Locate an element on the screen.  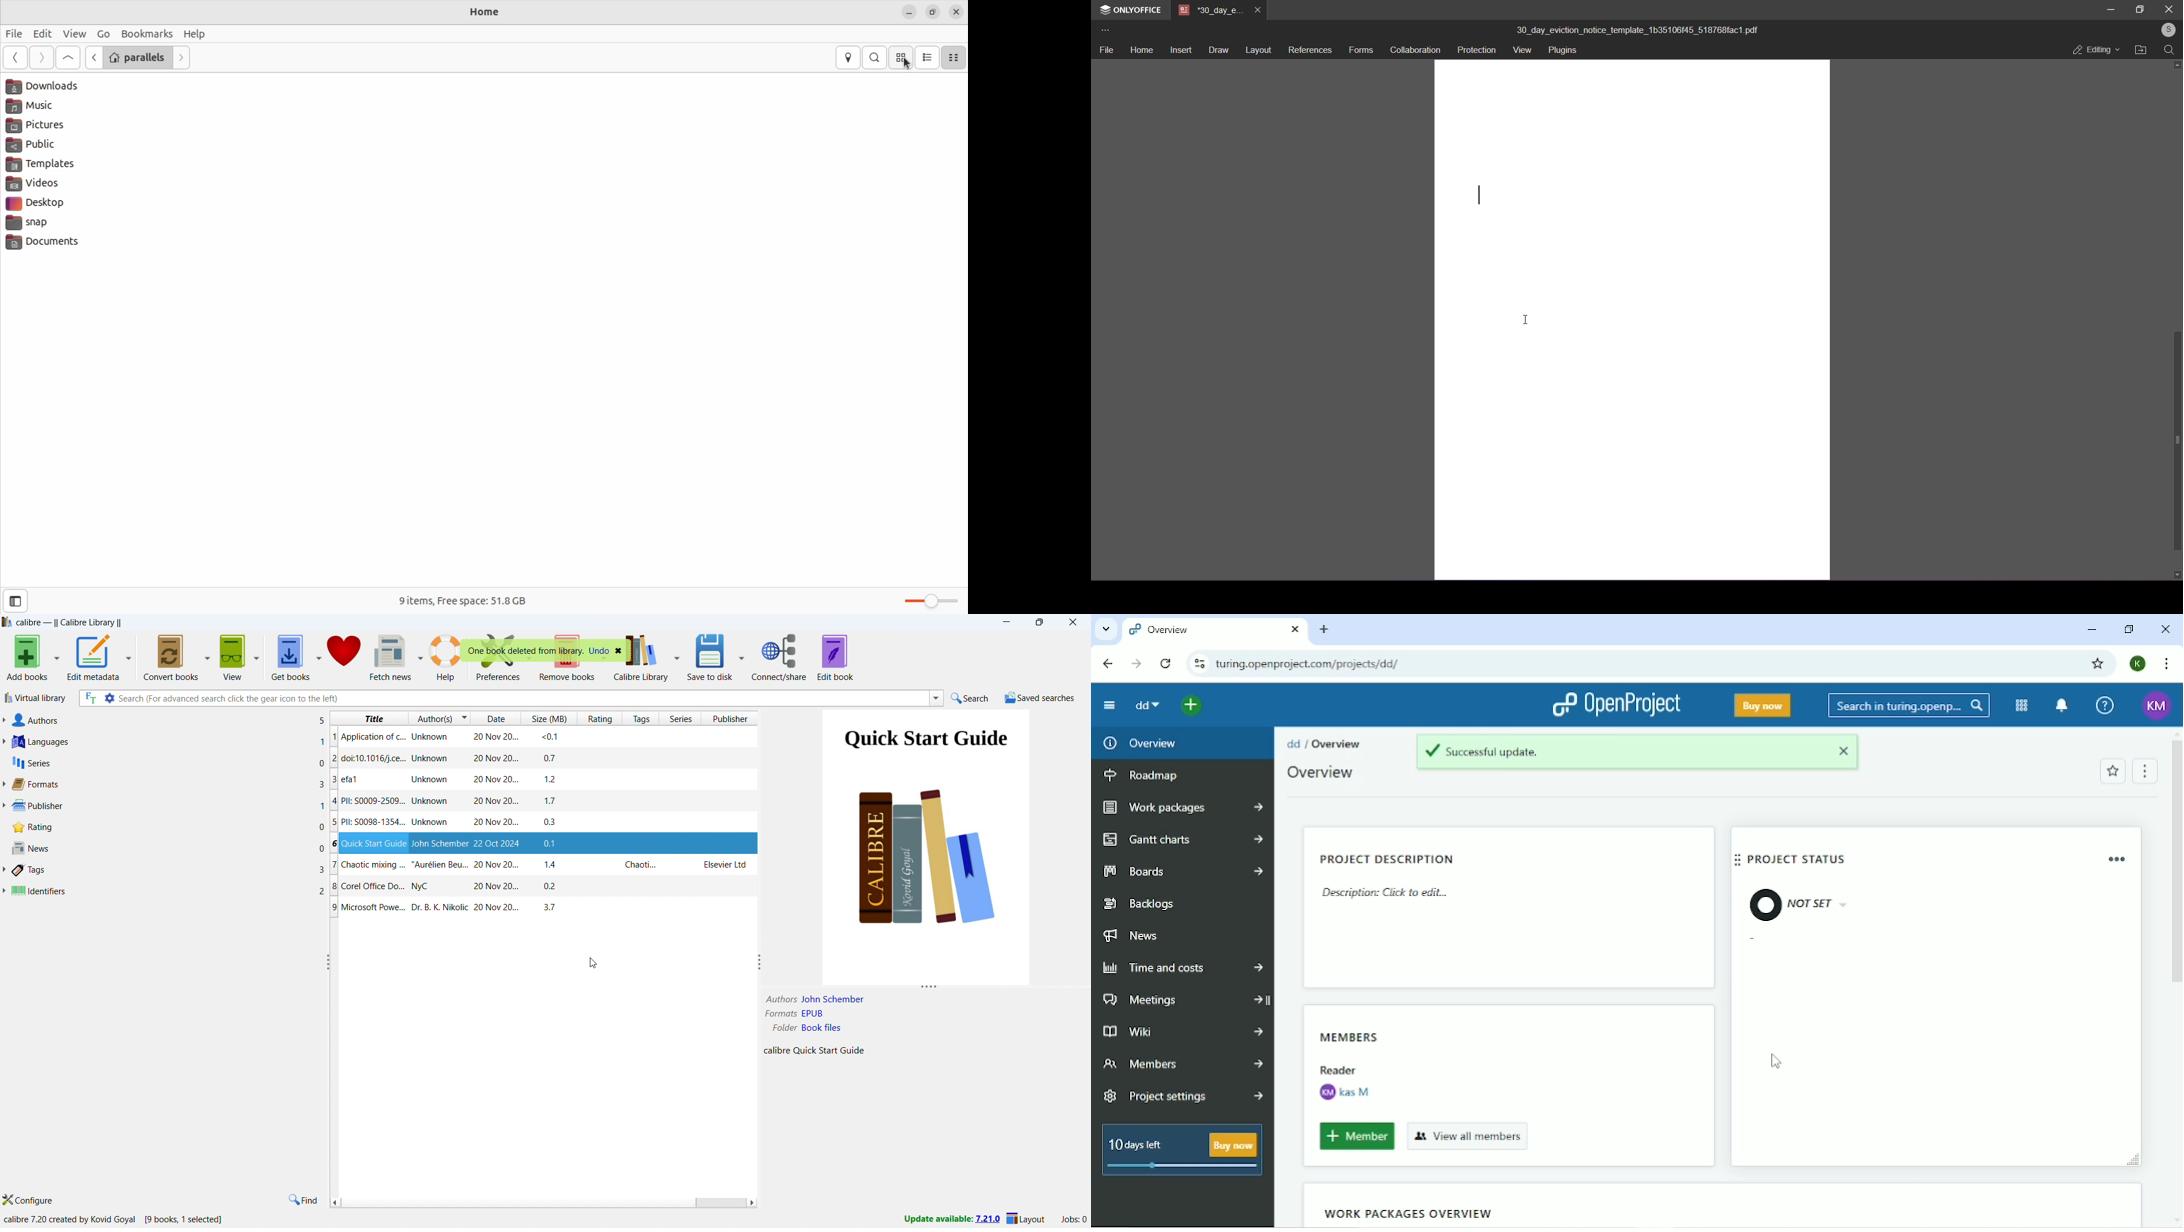
doic 10.1016/j.ce.. is located at coordinates (515, 757).